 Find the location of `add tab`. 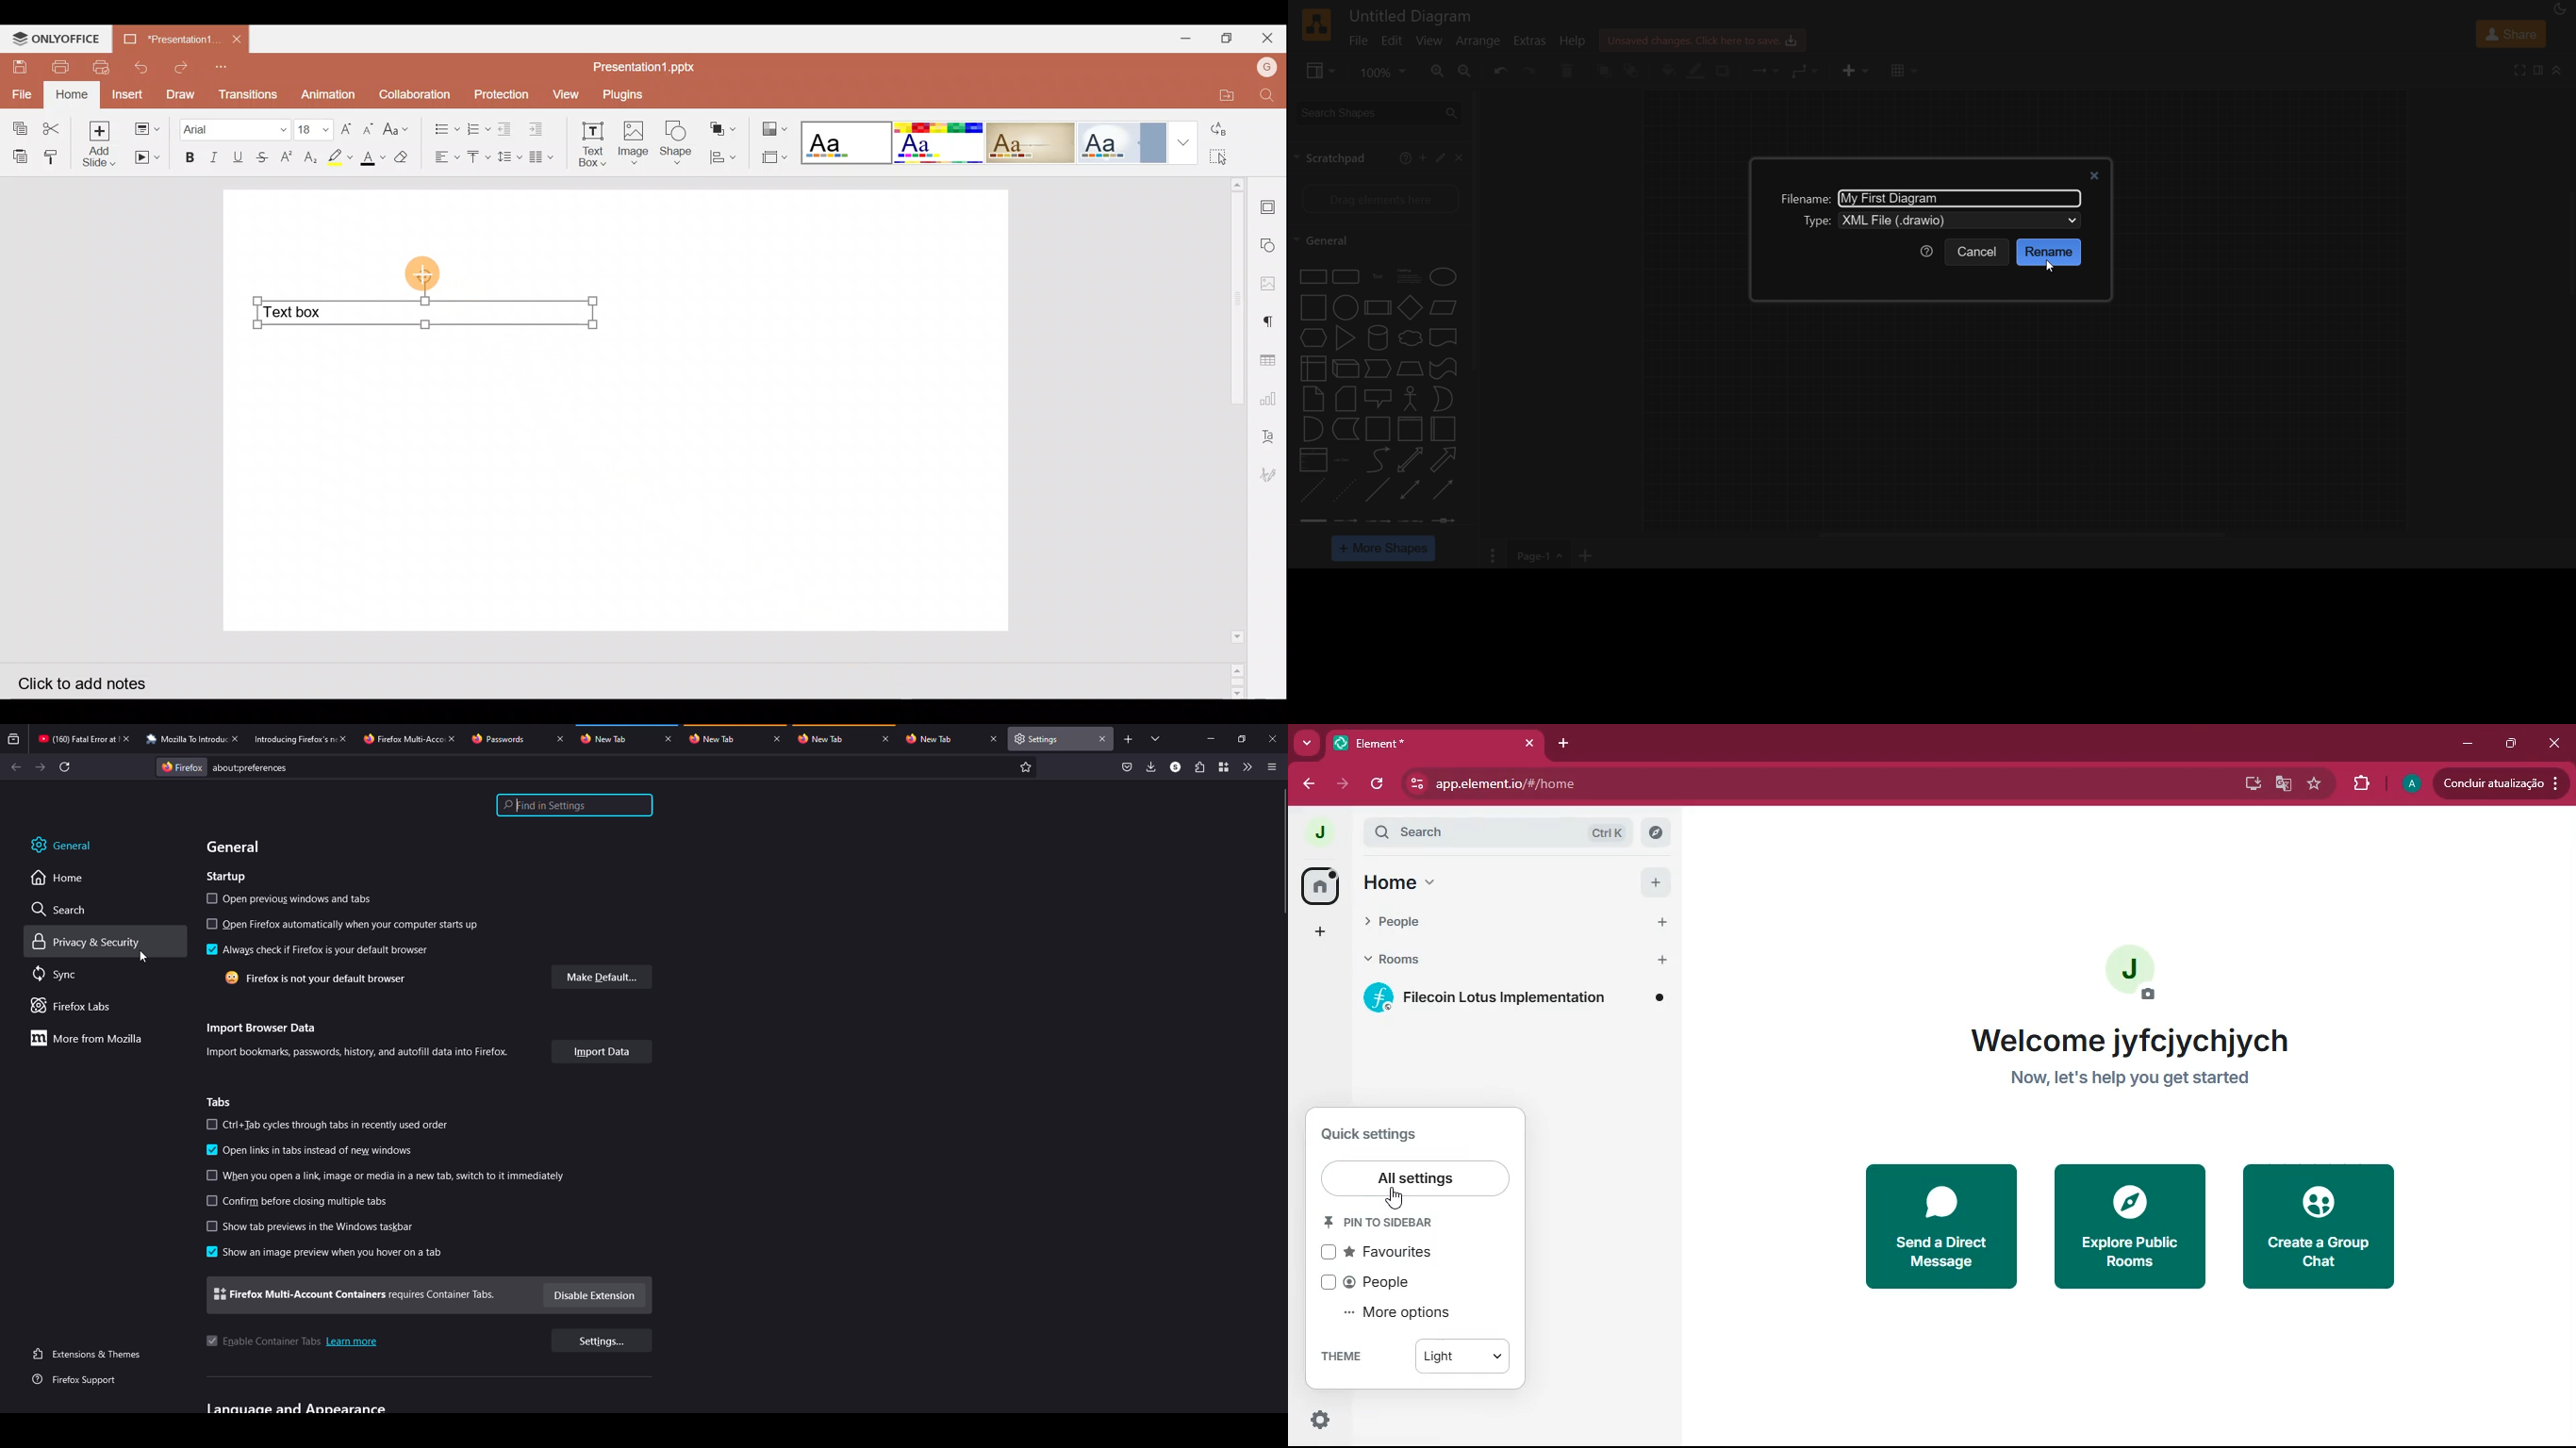

add tab is located at coordinates (1565, 743).